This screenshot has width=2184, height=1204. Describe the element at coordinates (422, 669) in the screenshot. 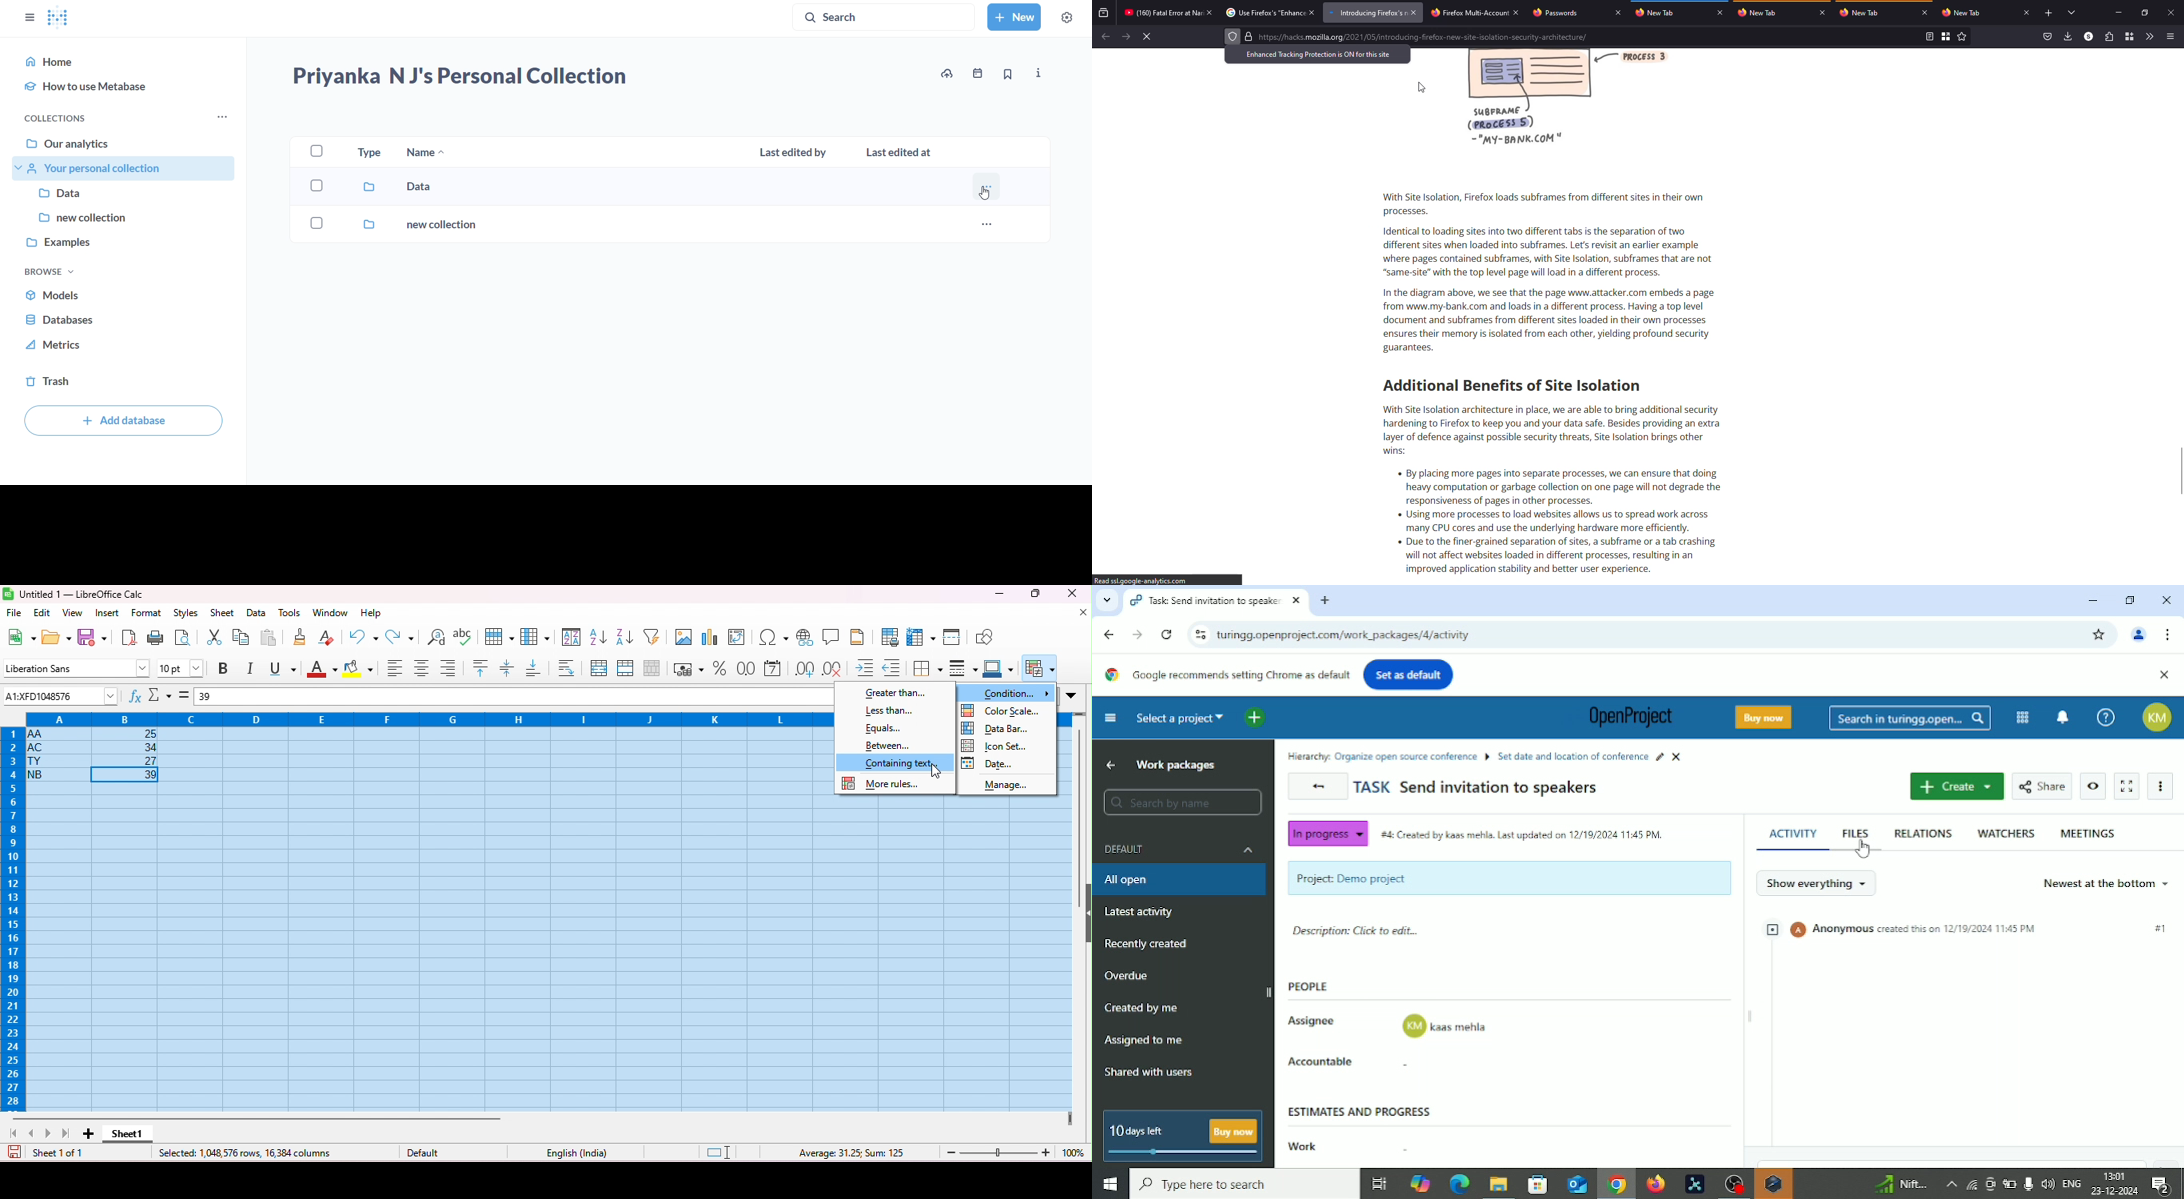

I see `align center` at that location.